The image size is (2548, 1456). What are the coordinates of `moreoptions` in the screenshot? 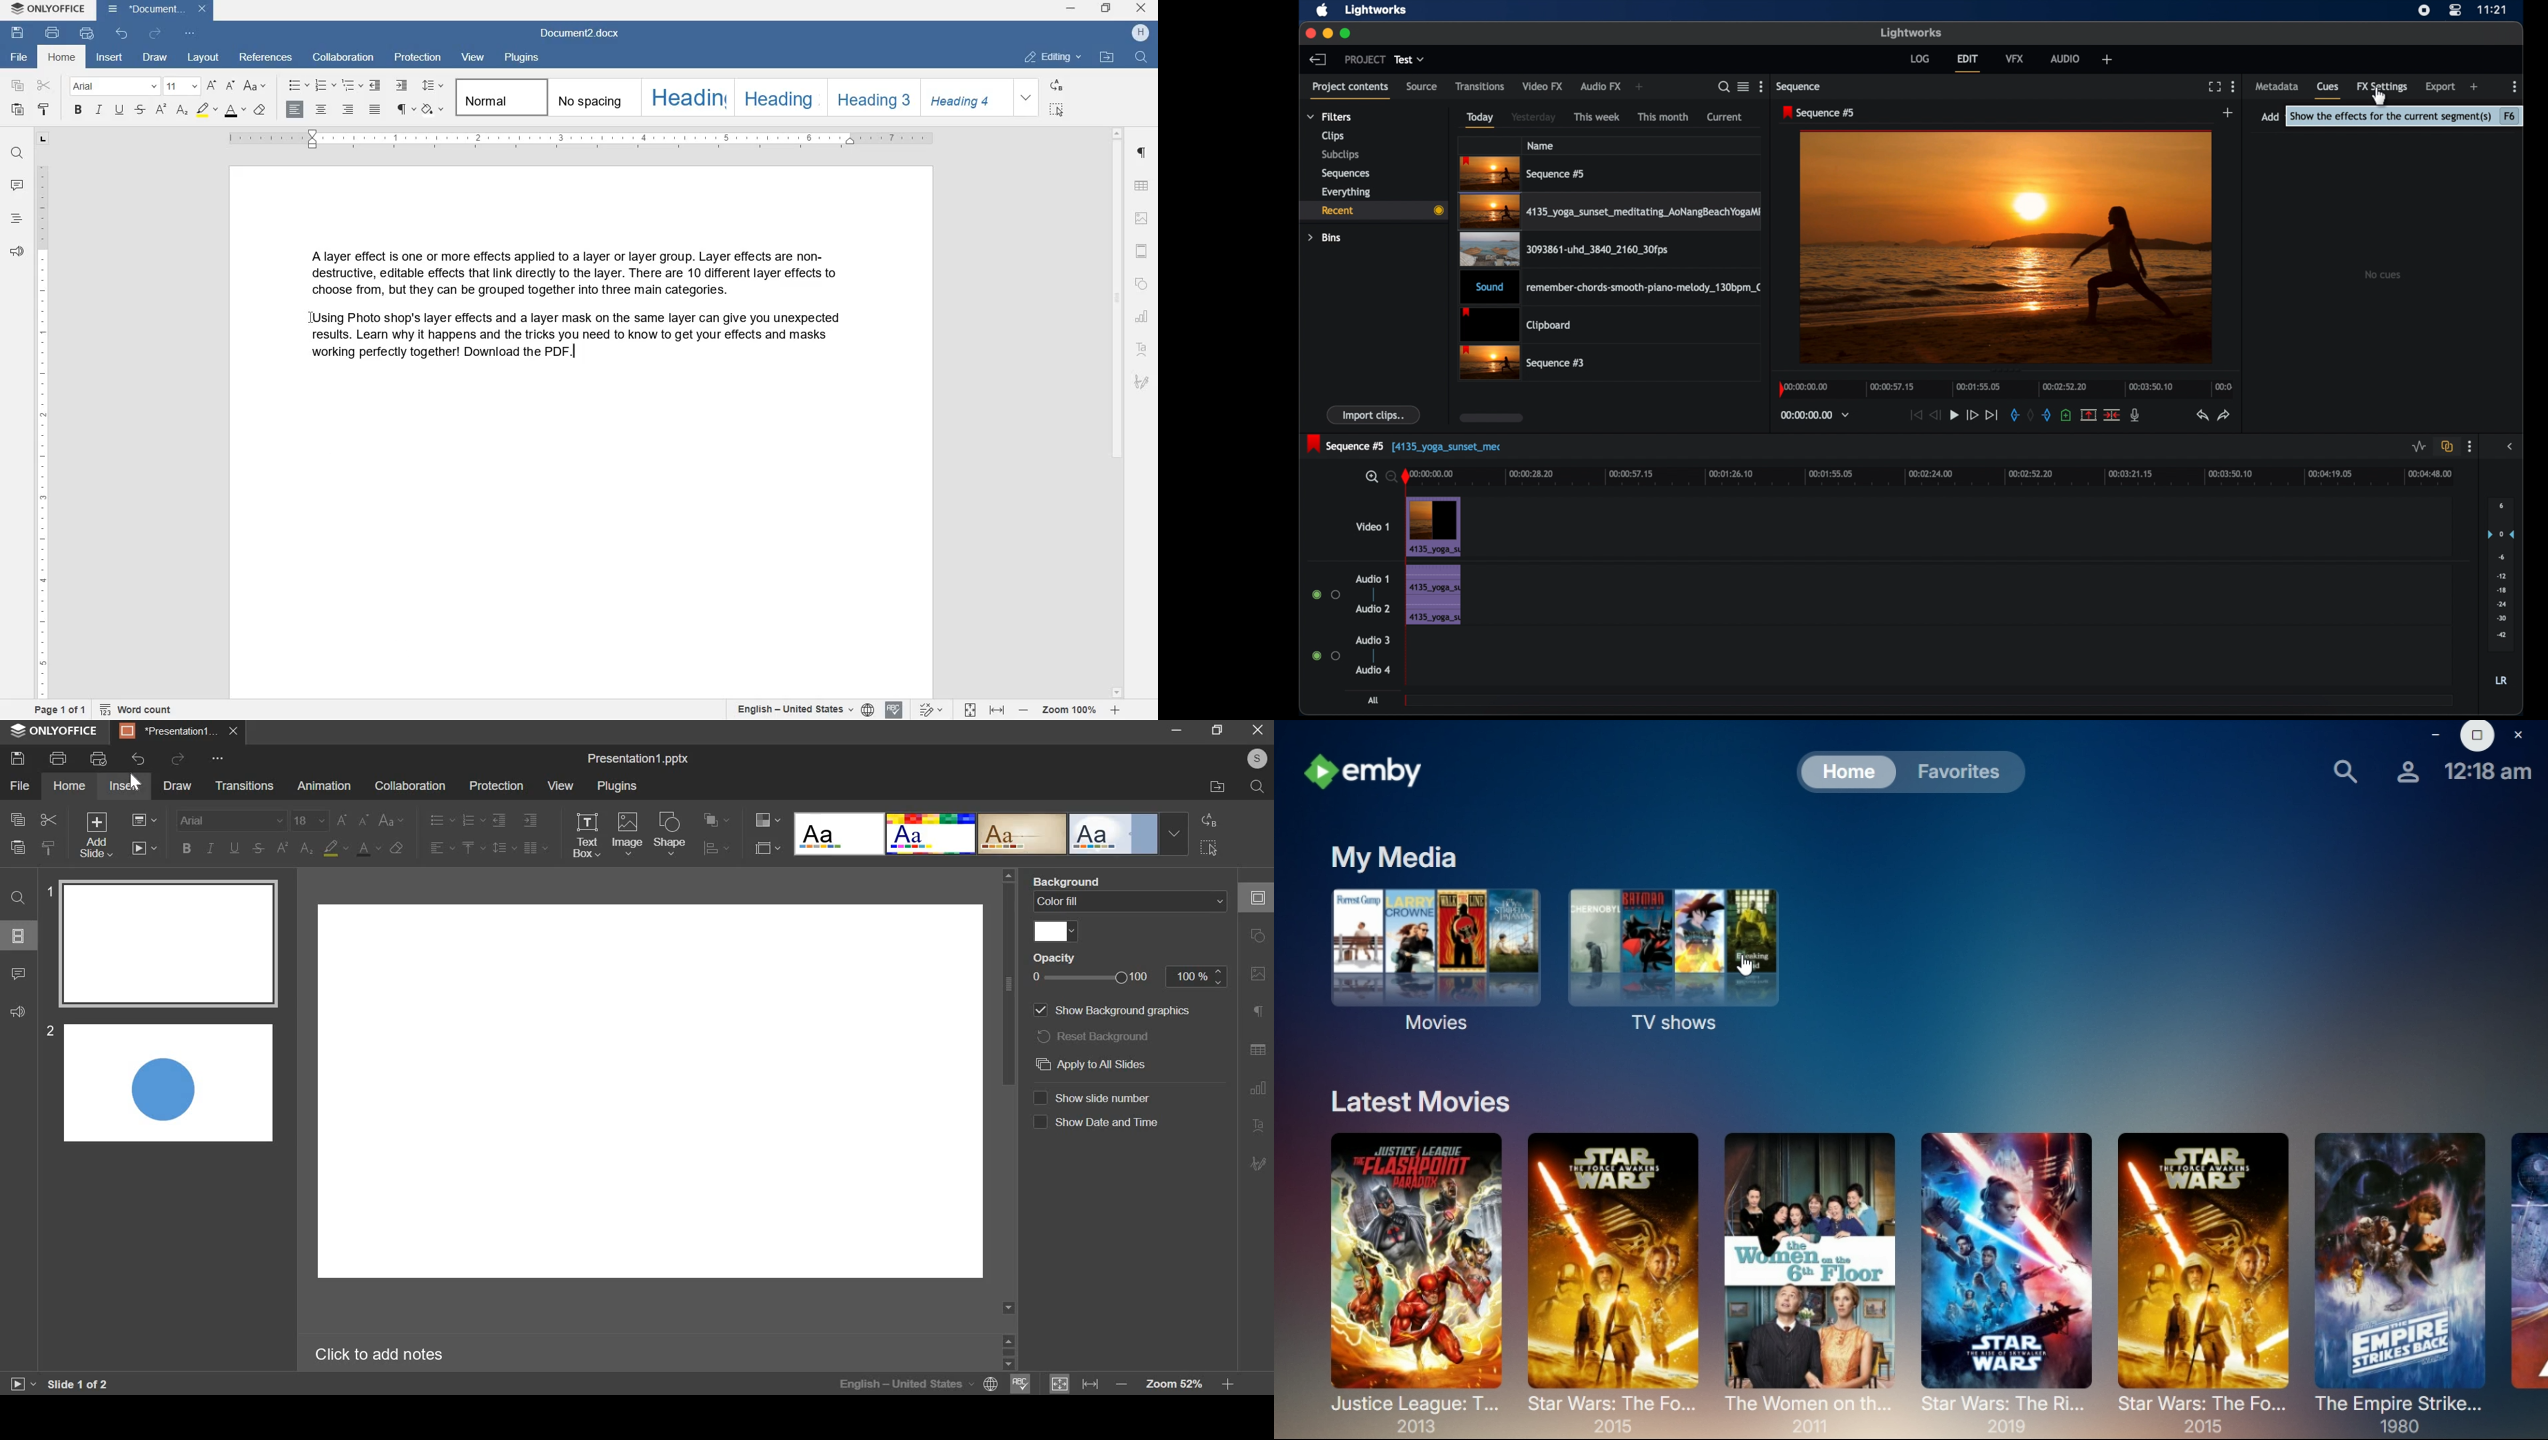 It's located at (2233, 86).